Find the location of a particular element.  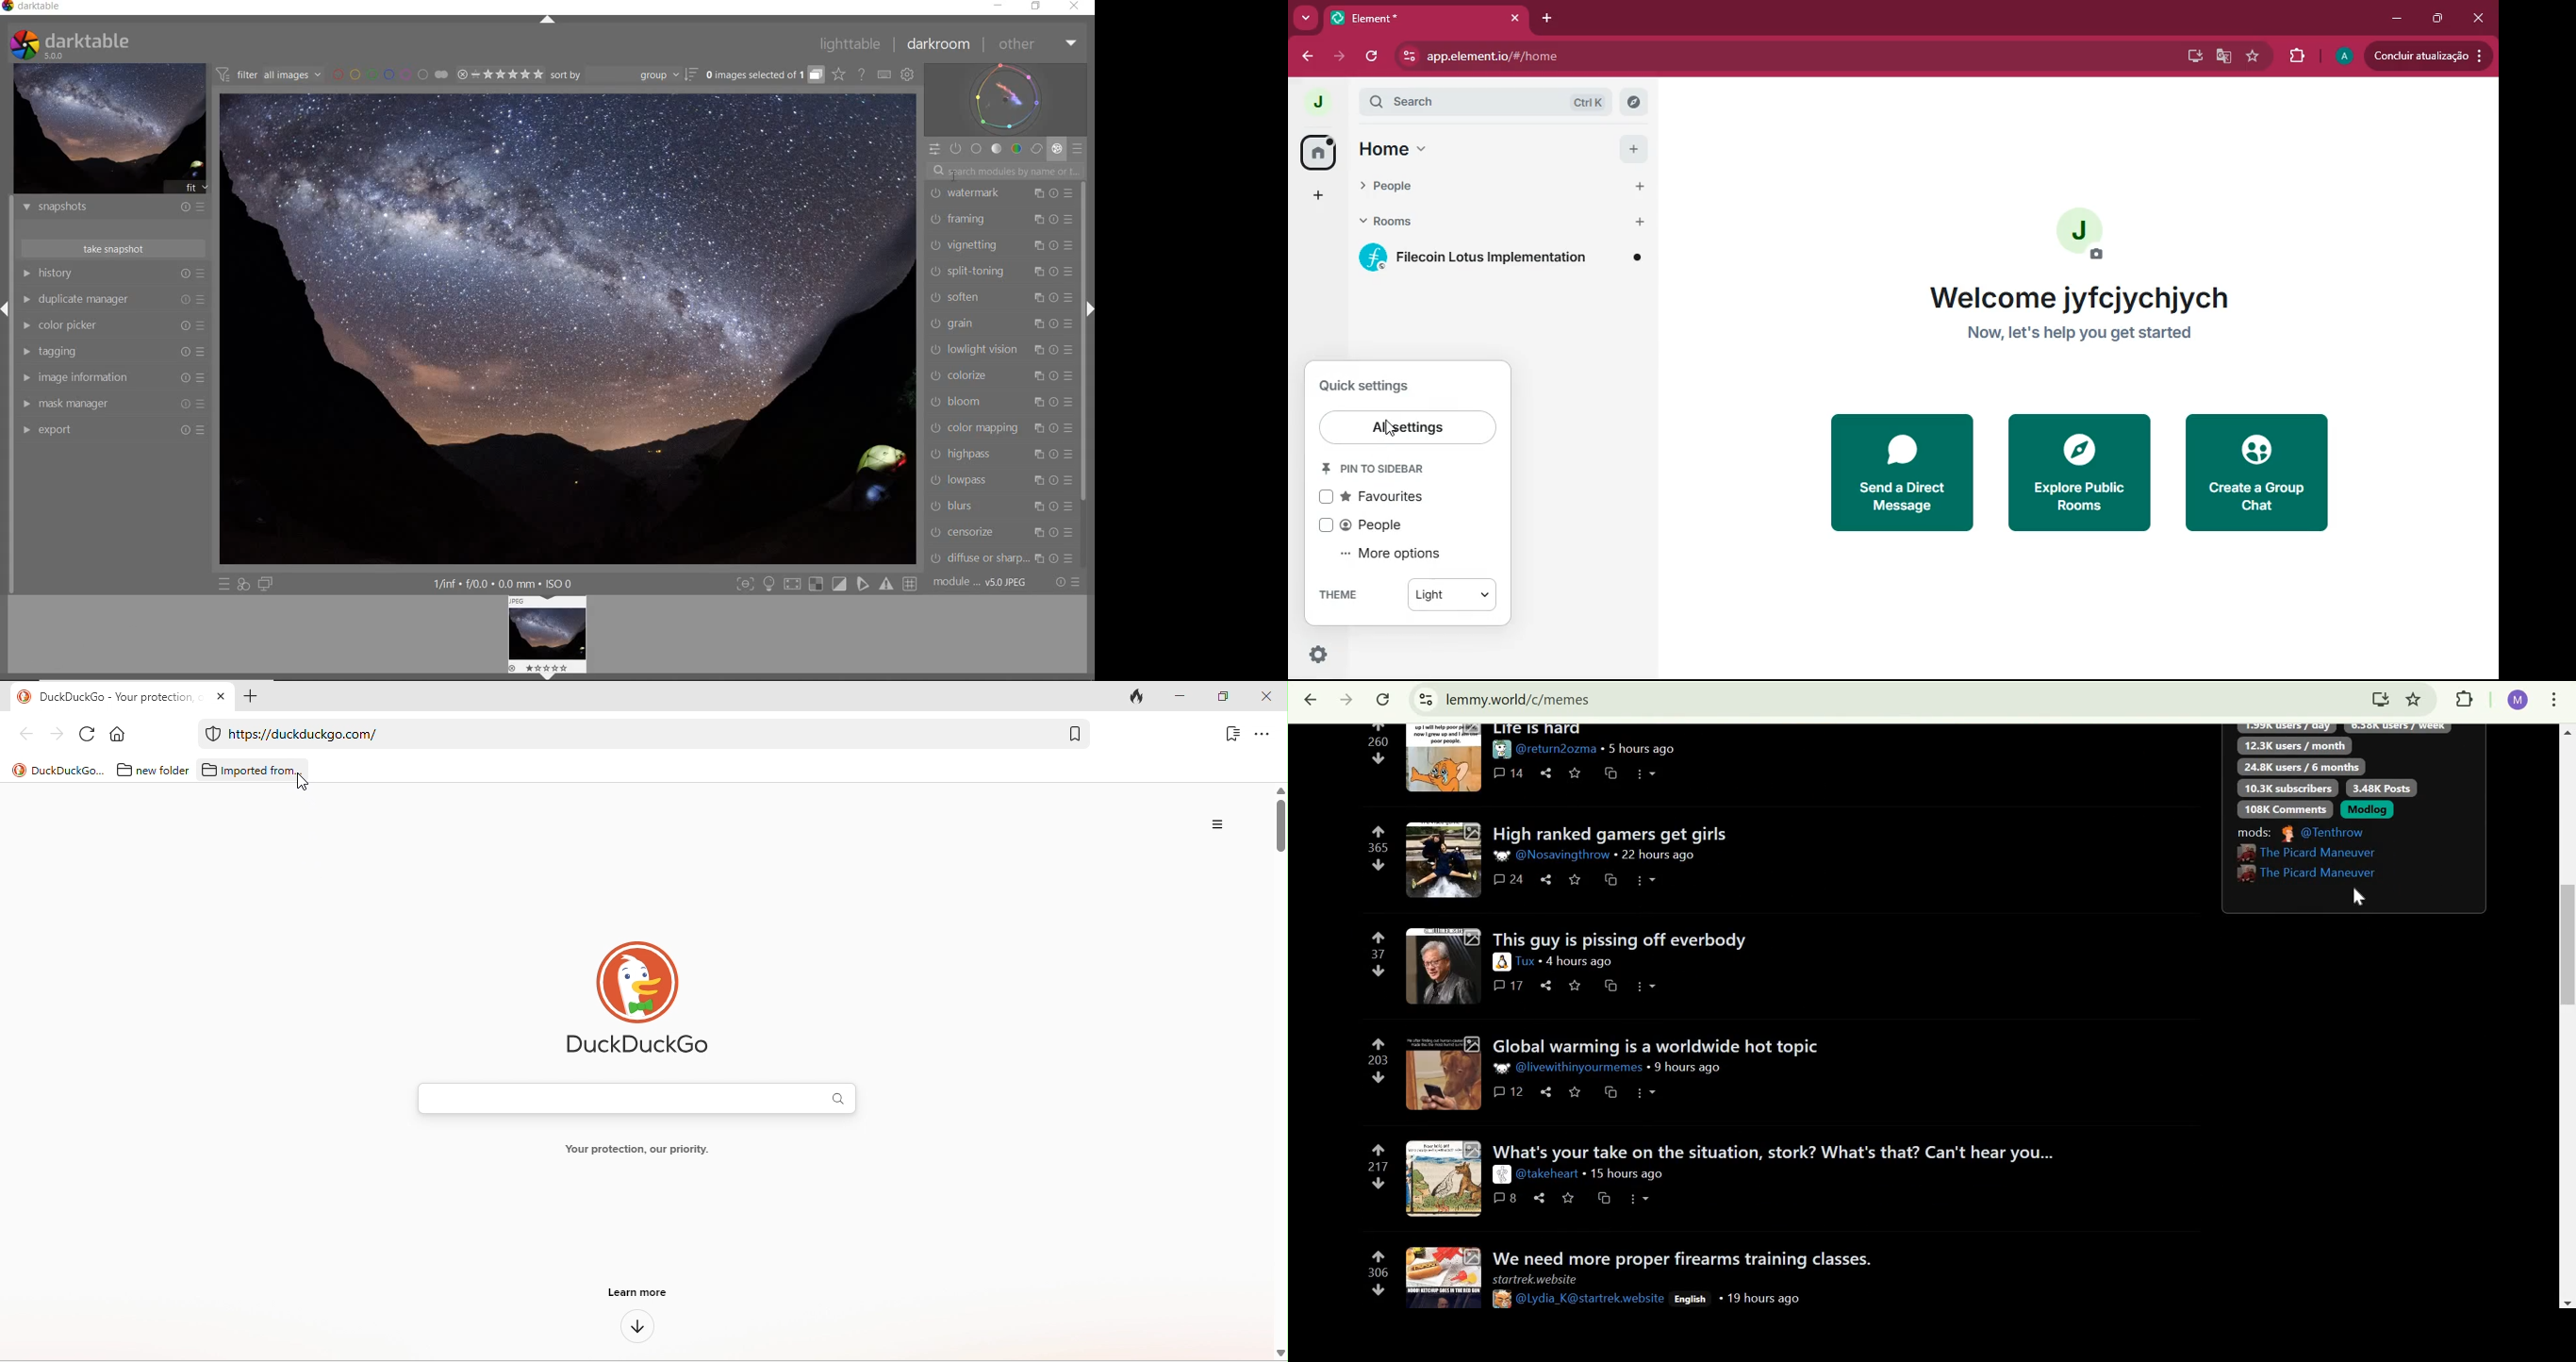

downvote is located at coordinates (1379, 760).